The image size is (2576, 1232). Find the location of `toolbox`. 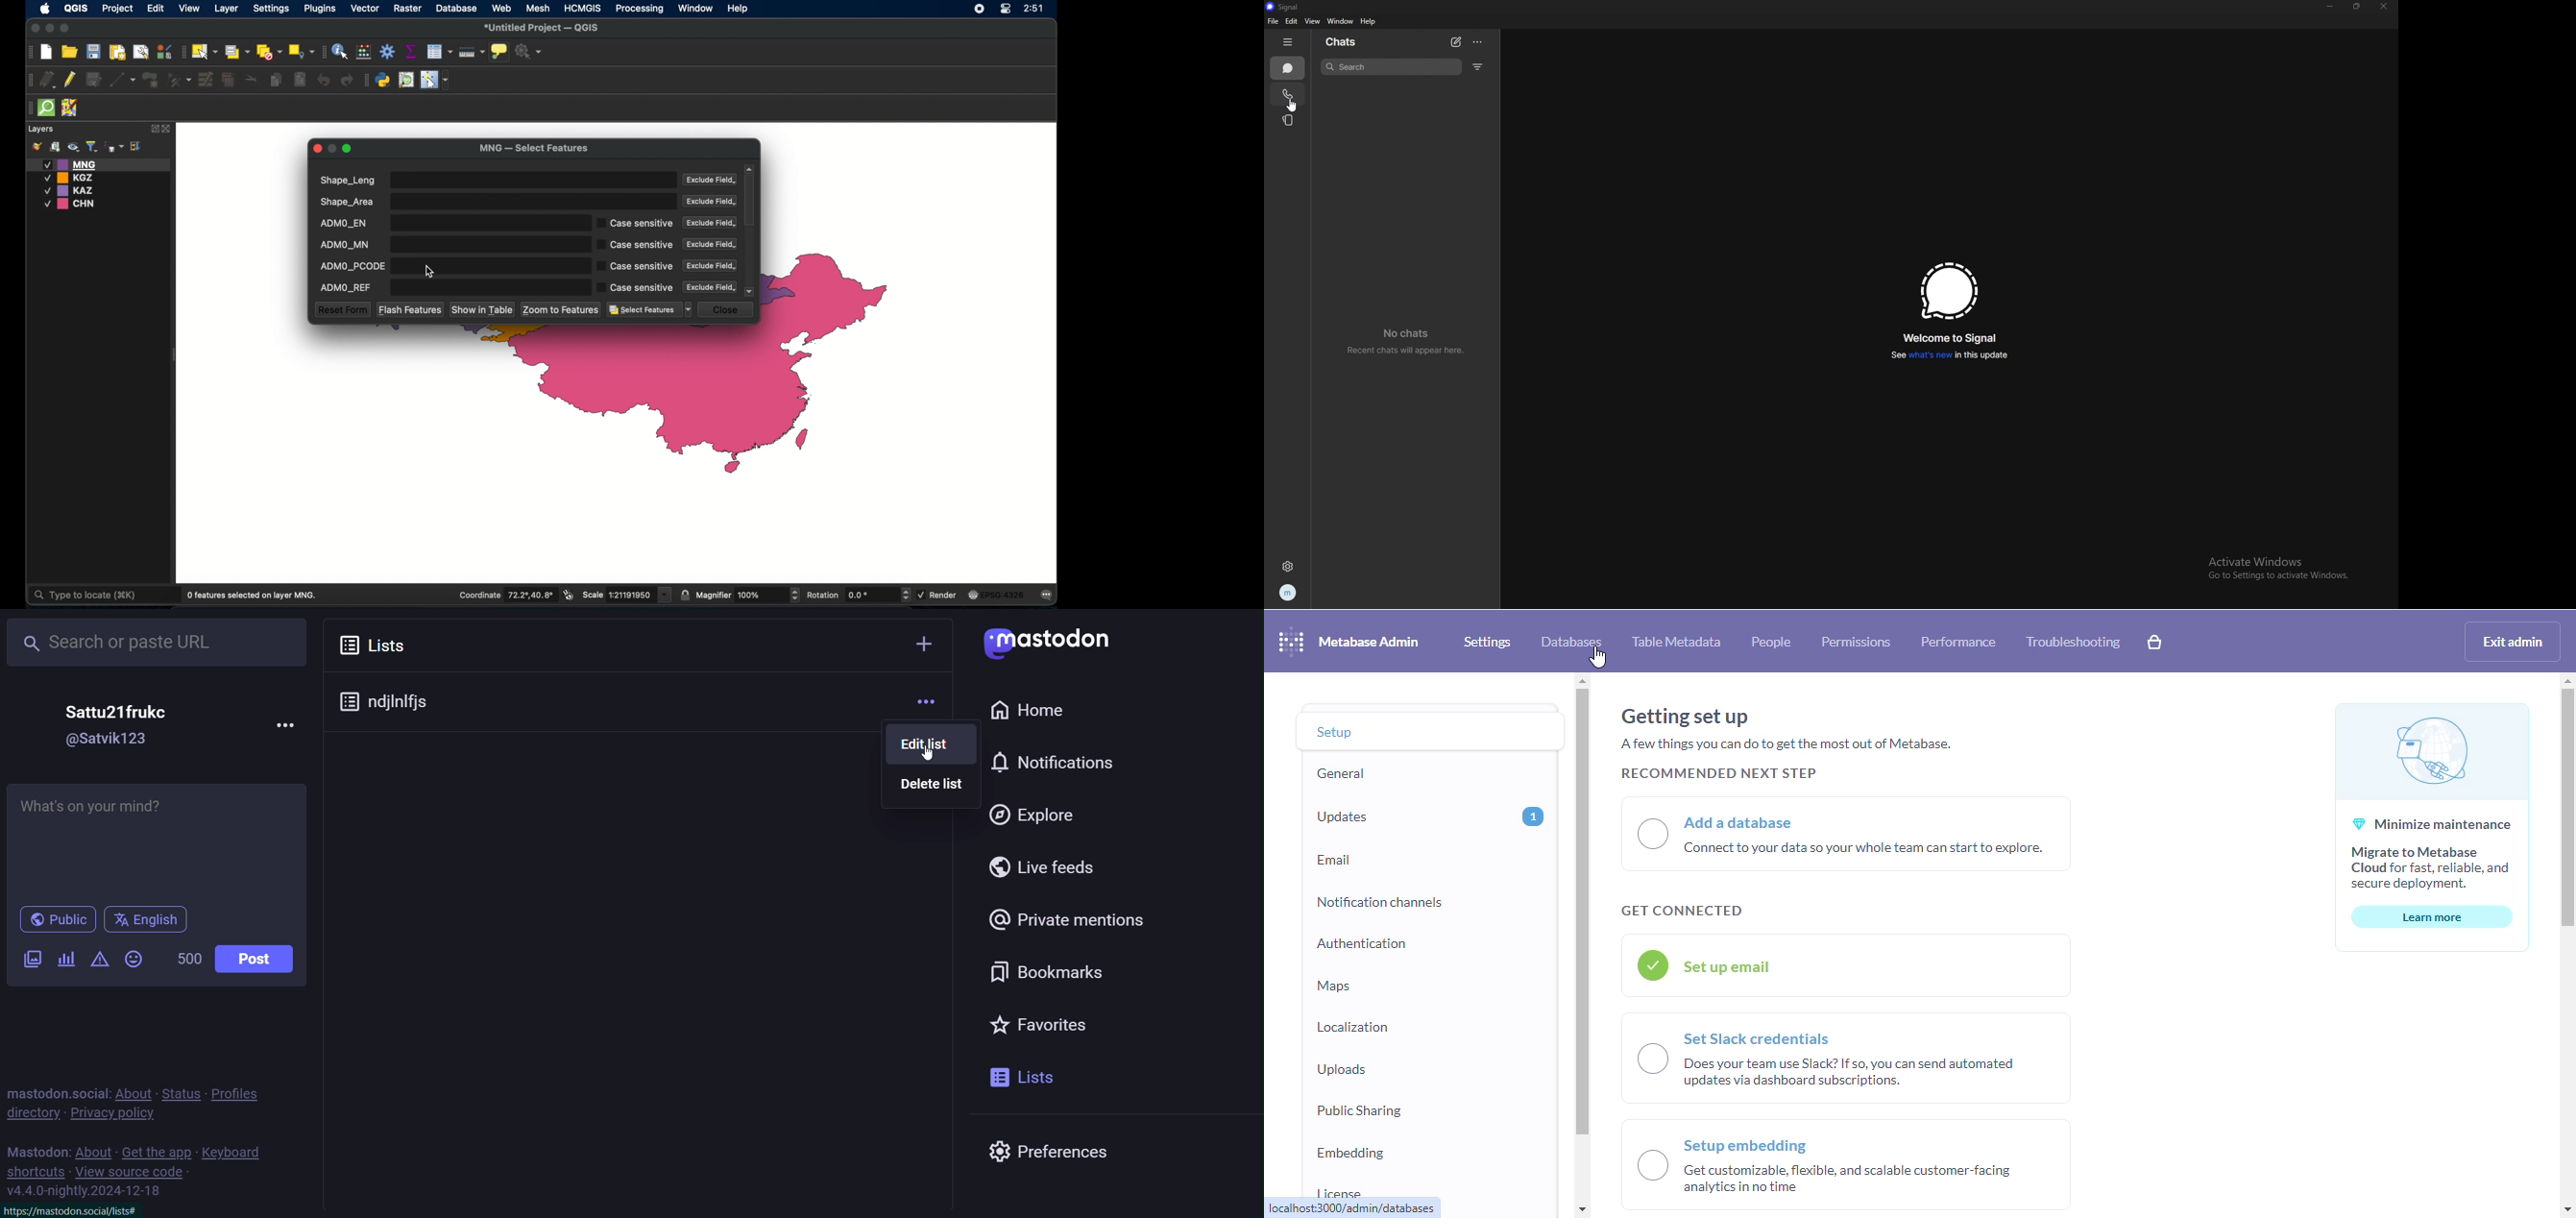

toolbox is located at coordinates (387, 51).